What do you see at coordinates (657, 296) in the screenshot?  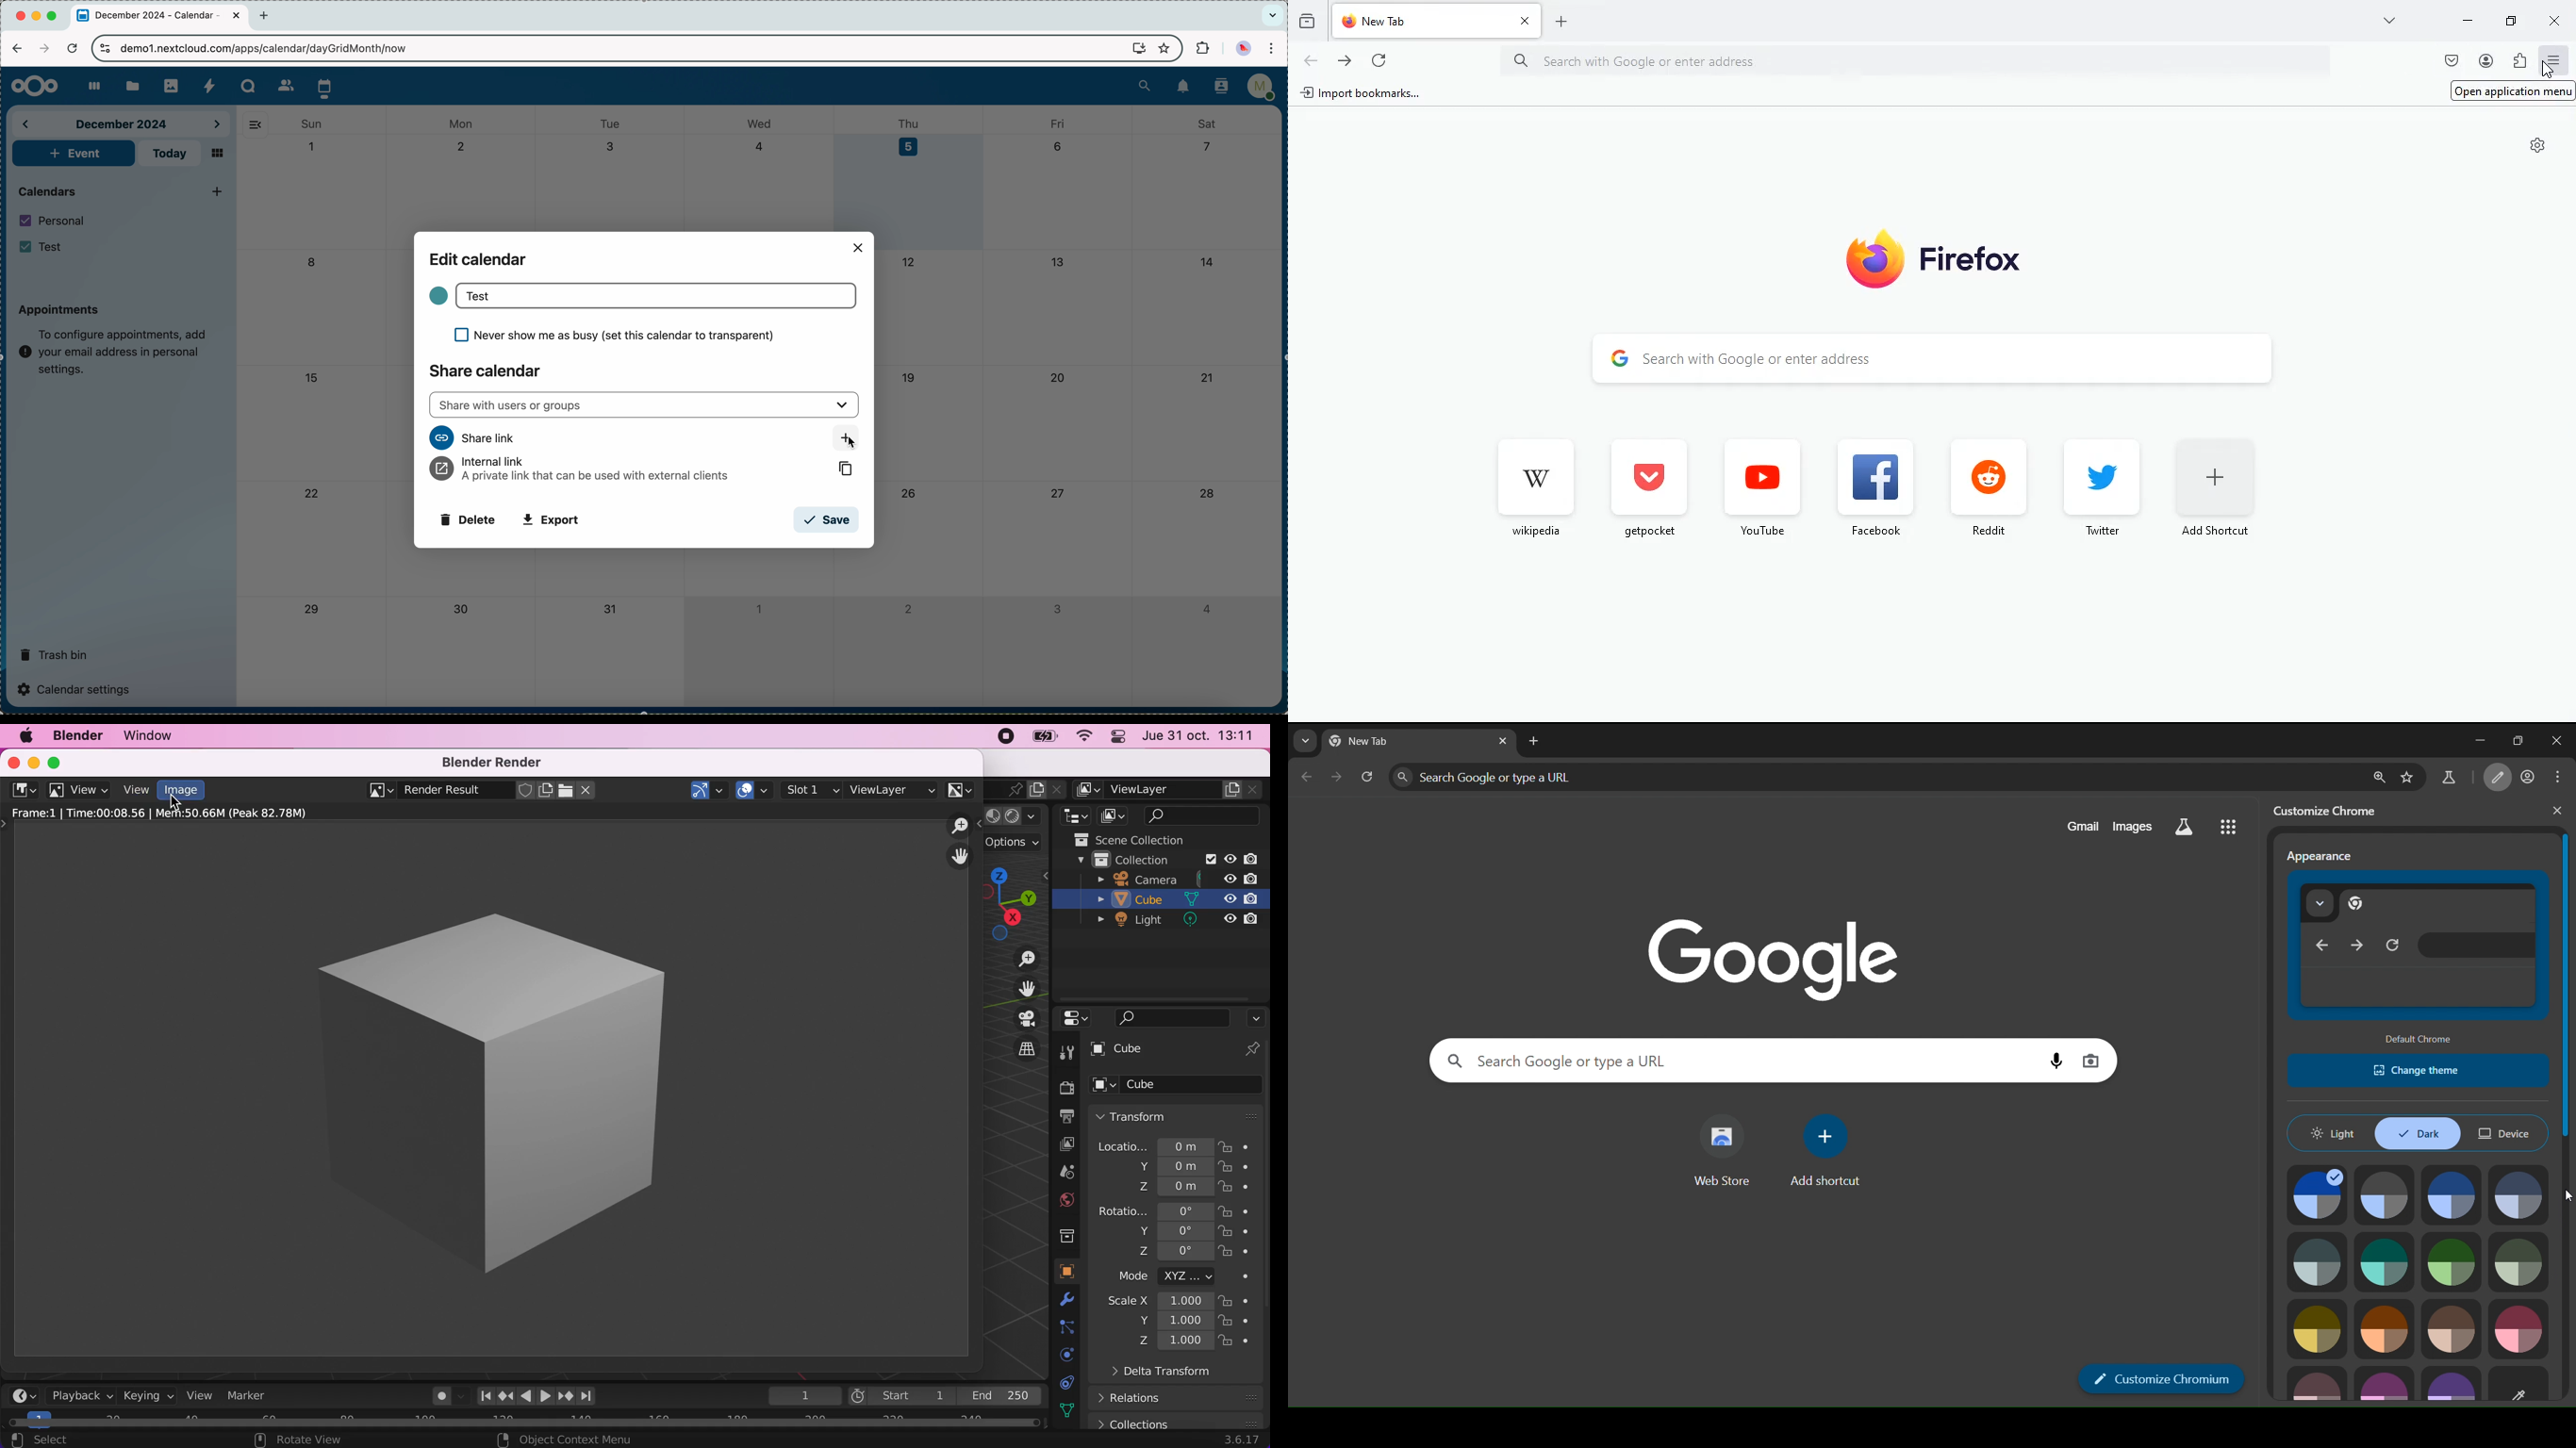 I see `Test` at bounding box center [657, 296].